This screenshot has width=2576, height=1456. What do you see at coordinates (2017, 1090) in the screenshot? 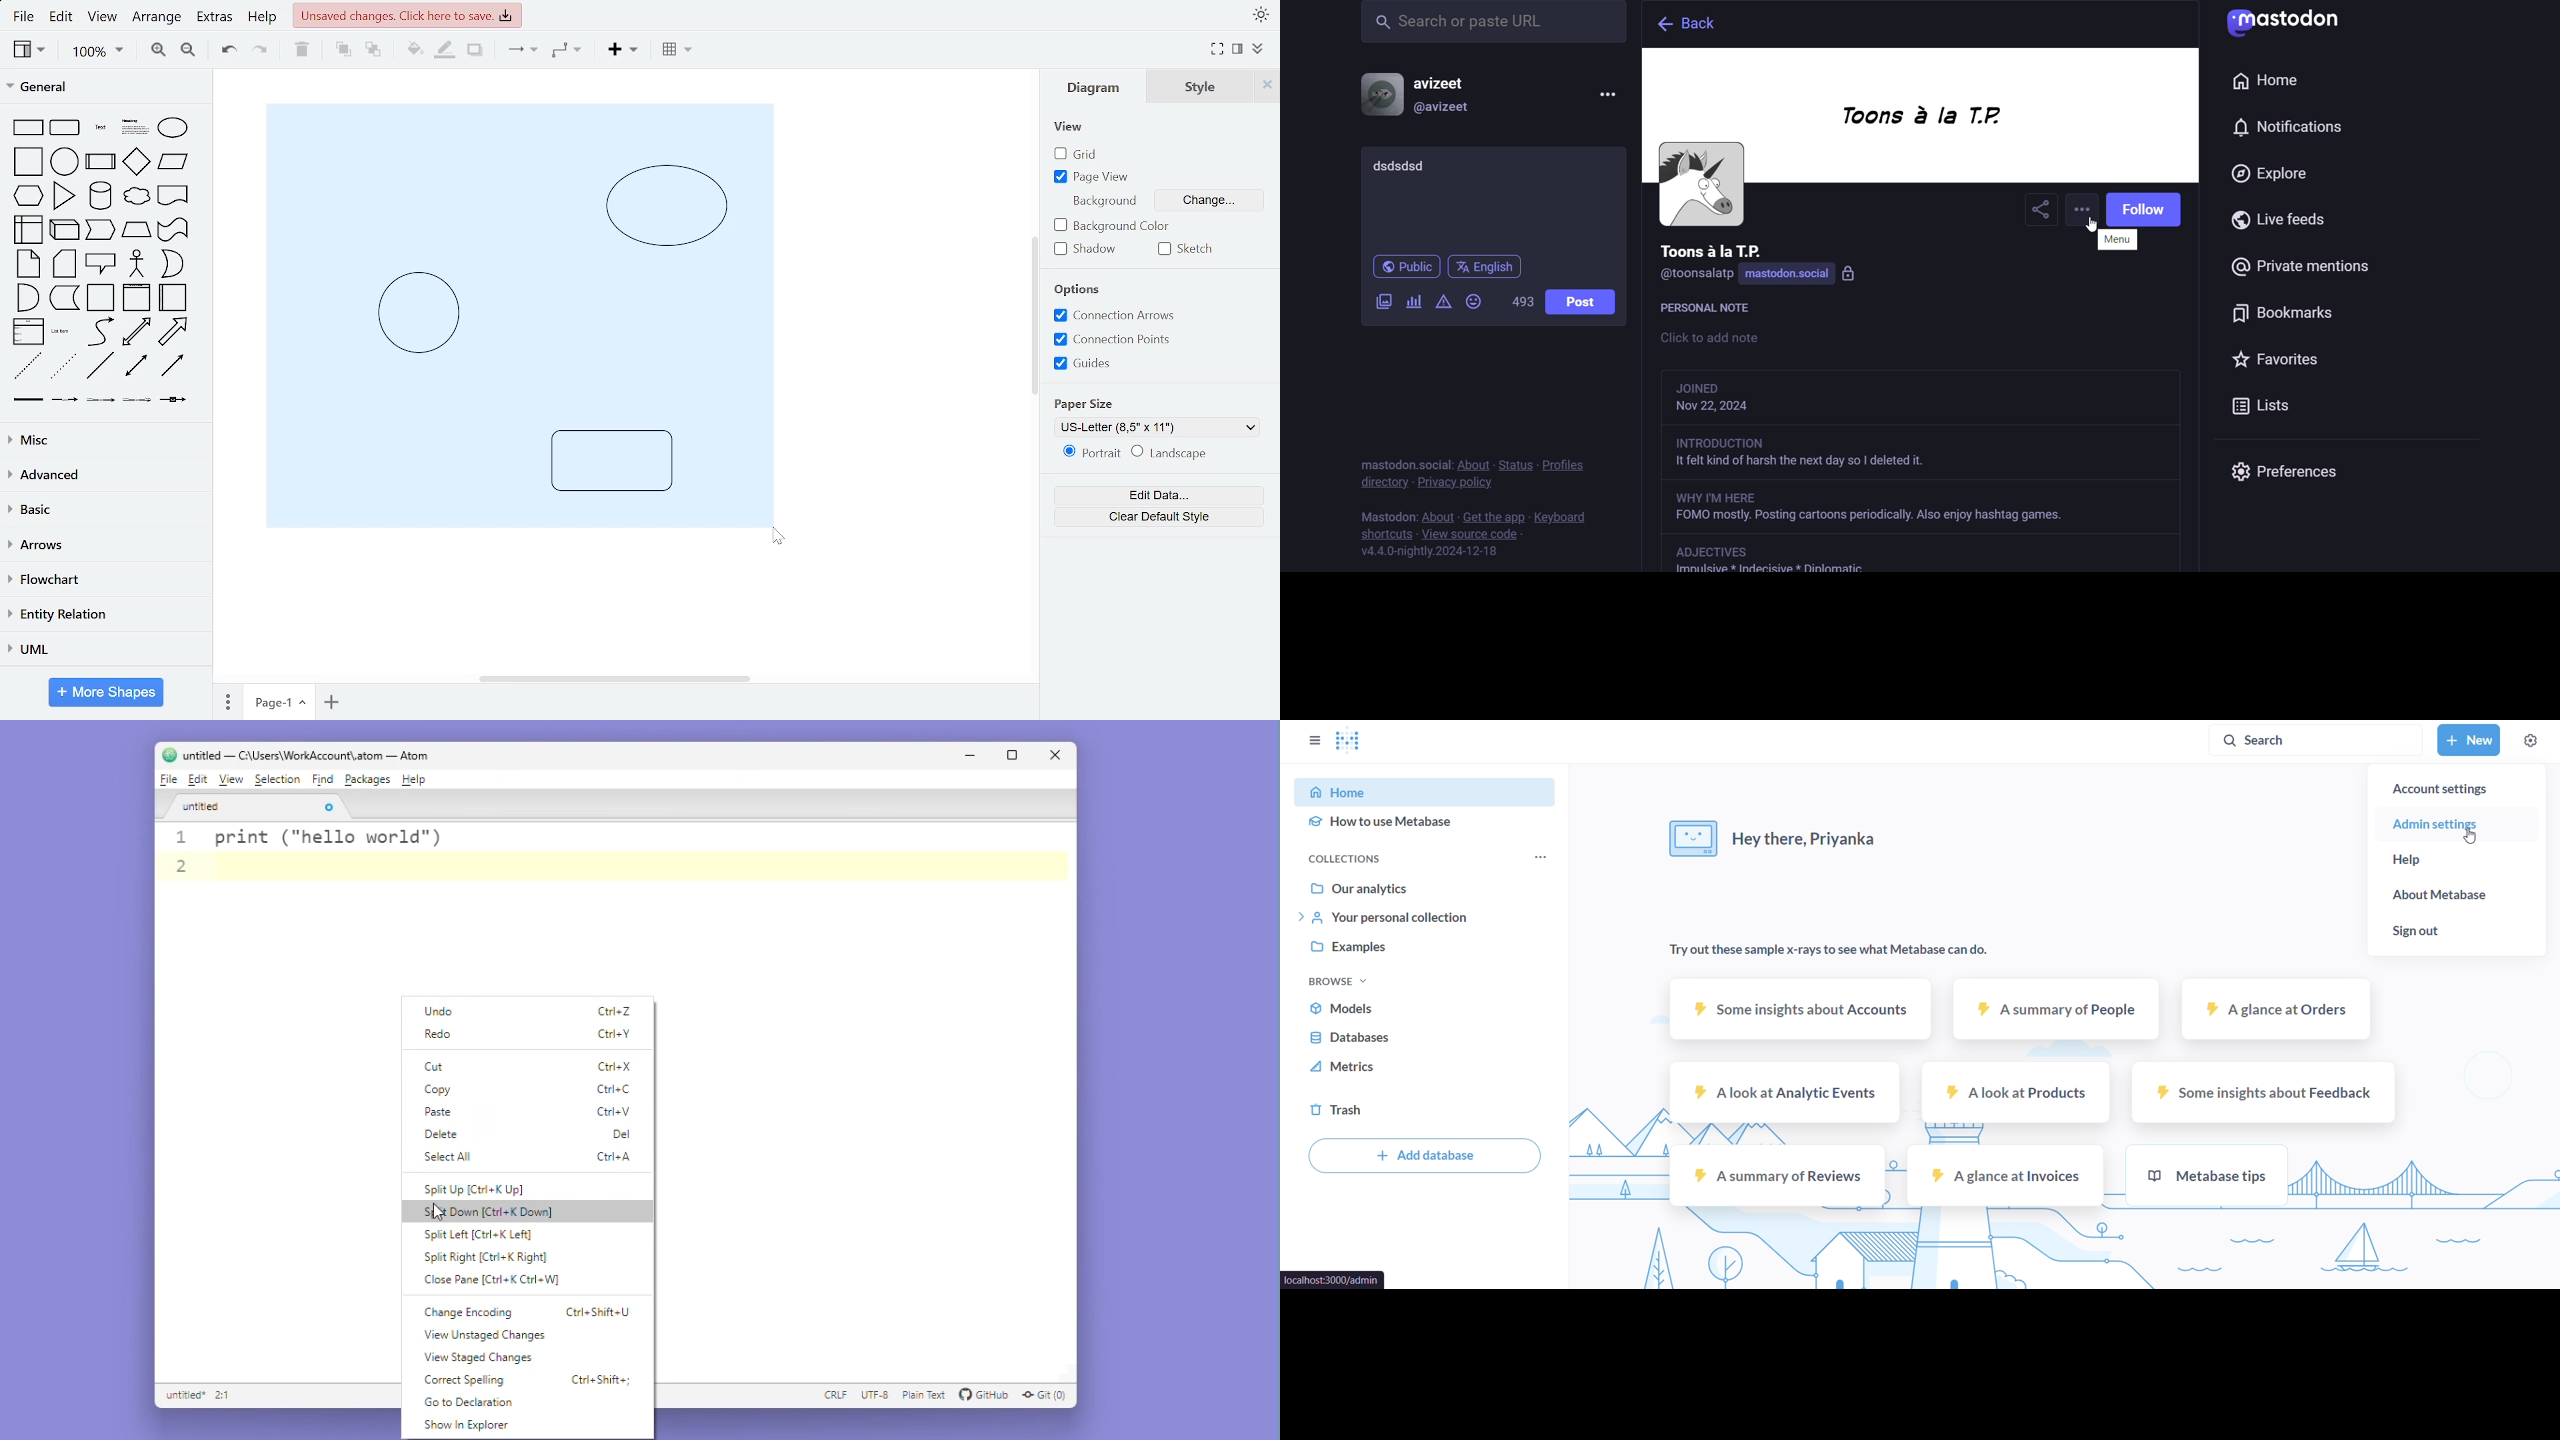
I see `a look at products` at bounding box center [2017, 1090].